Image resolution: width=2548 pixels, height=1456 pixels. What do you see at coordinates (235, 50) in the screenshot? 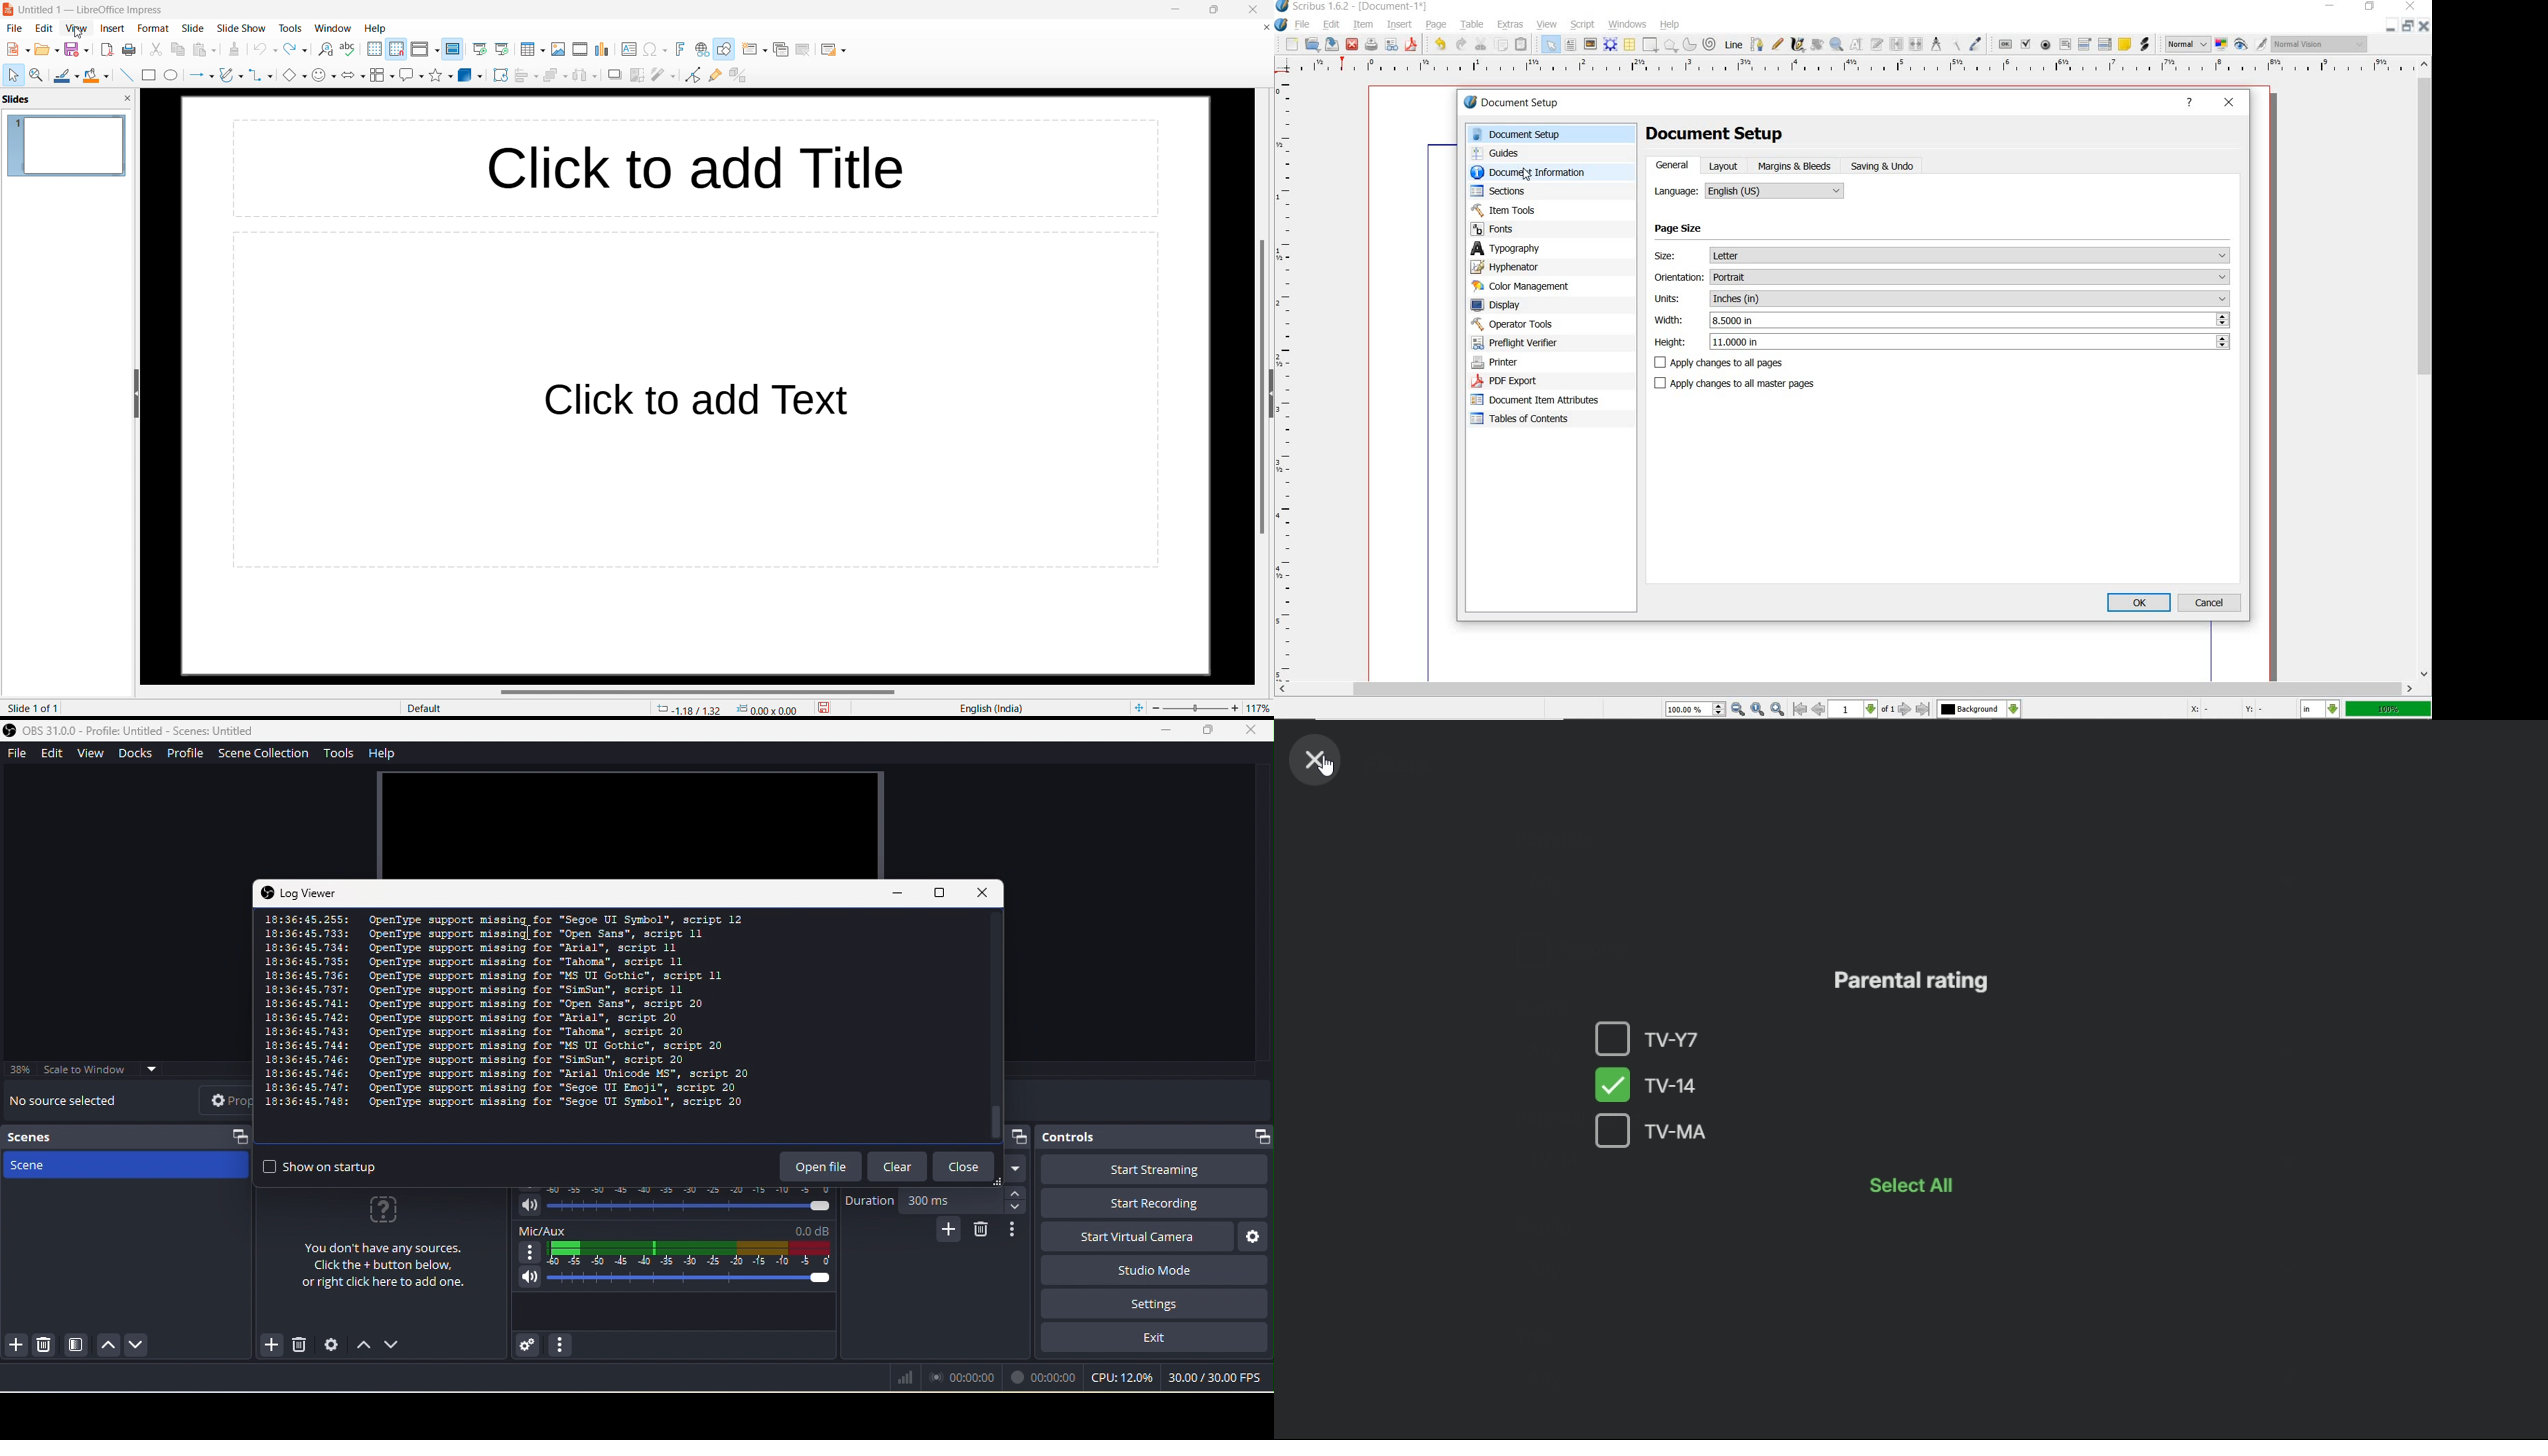
I see `clone formatting` at bounding box center [235, 50].